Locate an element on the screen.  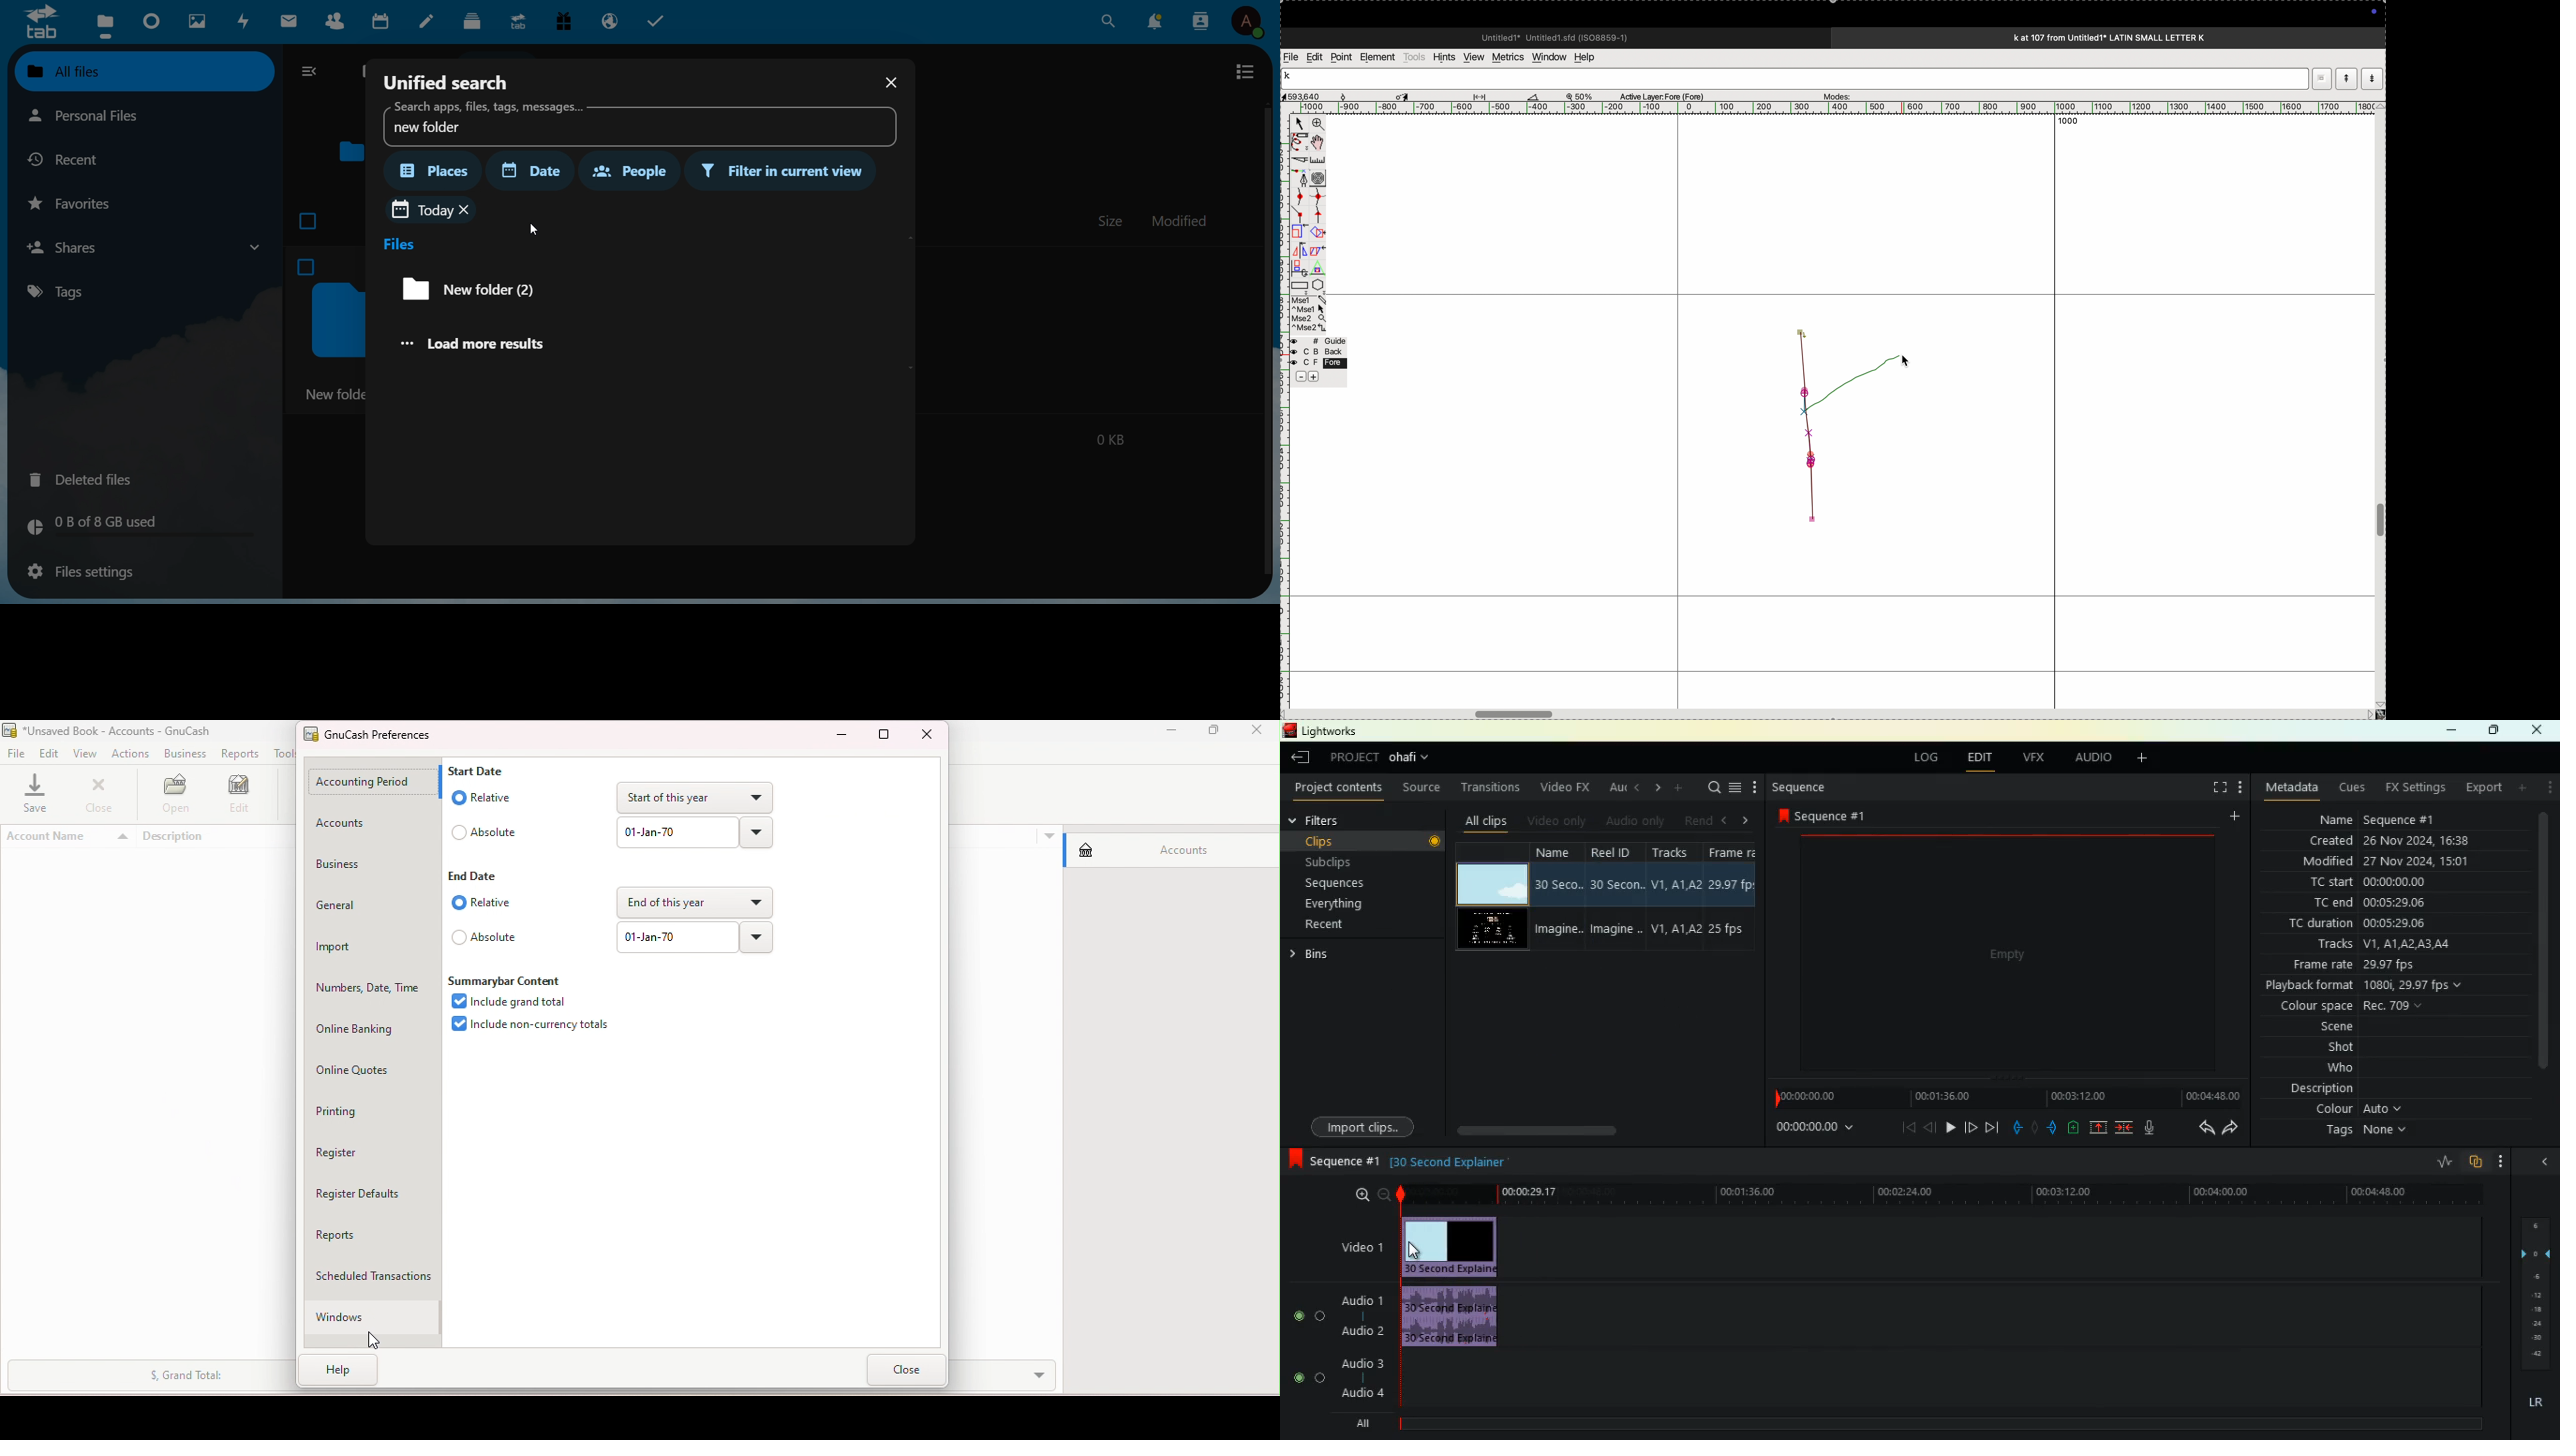
apply is located at coordinates (1318, 257).